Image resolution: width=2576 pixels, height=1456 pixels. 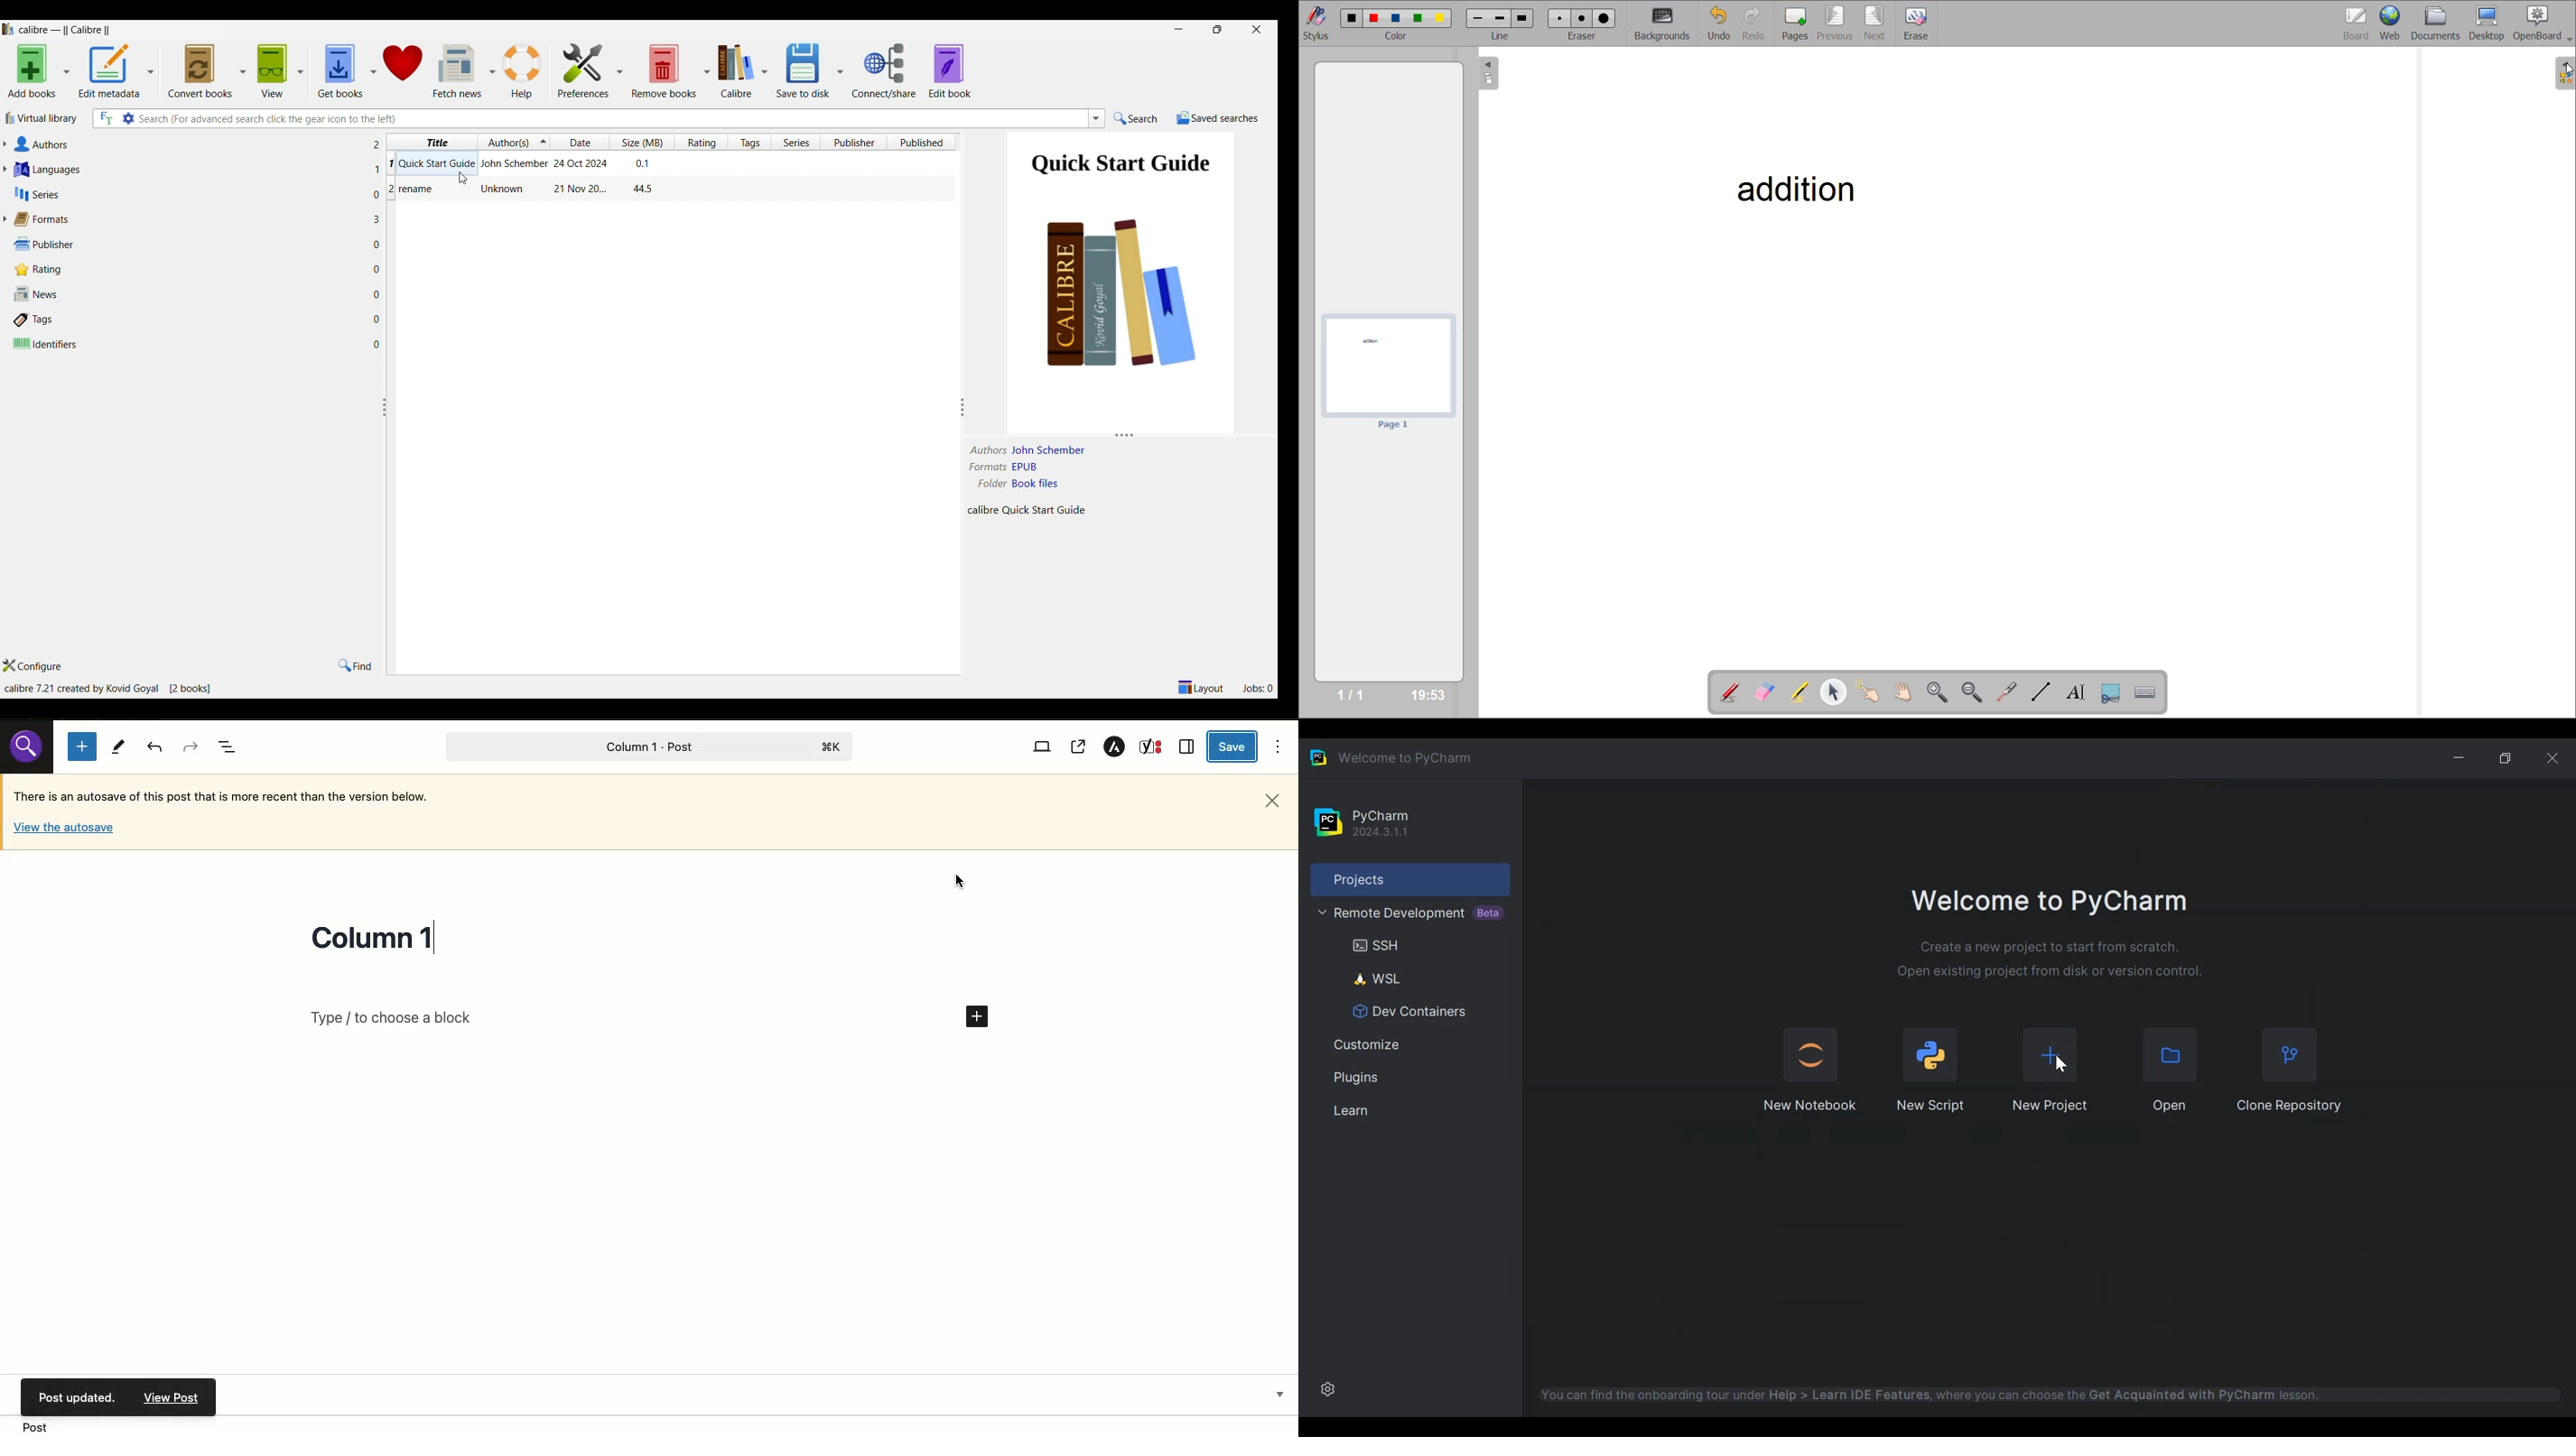 What do you see at coordinates (1579, 18) in the screenshot?
I see `eraser 2` at bounding box center [1579, 18].